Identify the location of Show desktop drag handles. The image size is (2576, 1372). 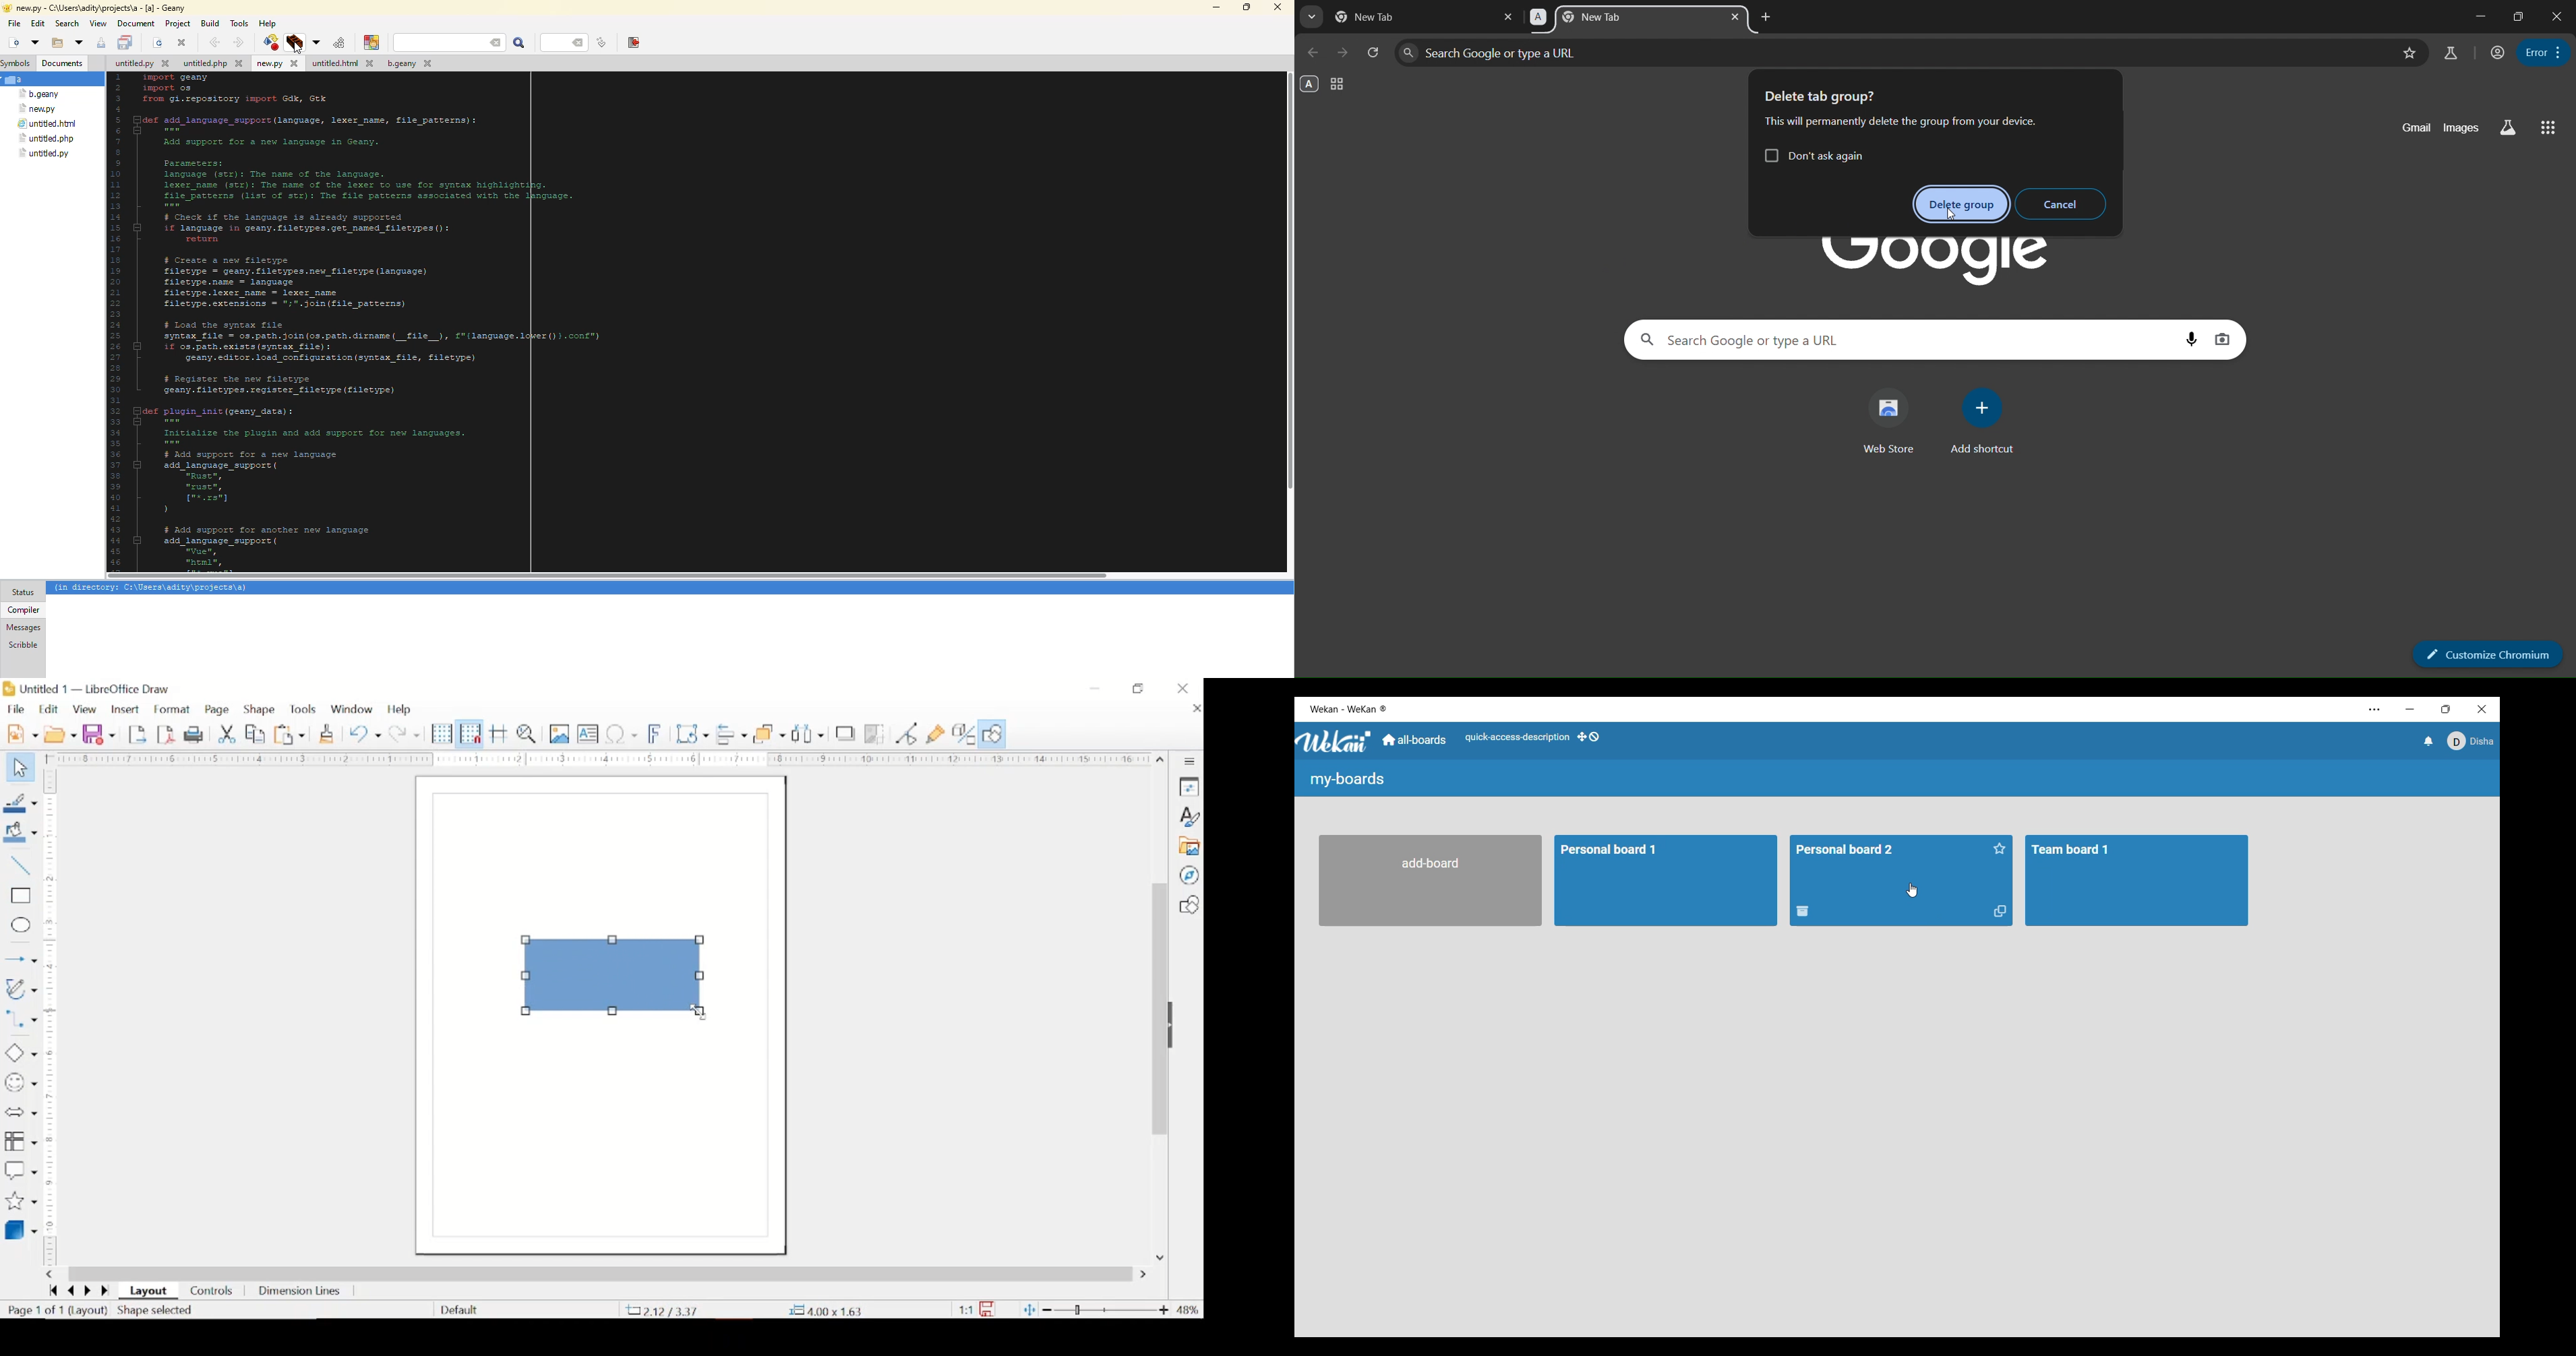
(1588, 736).